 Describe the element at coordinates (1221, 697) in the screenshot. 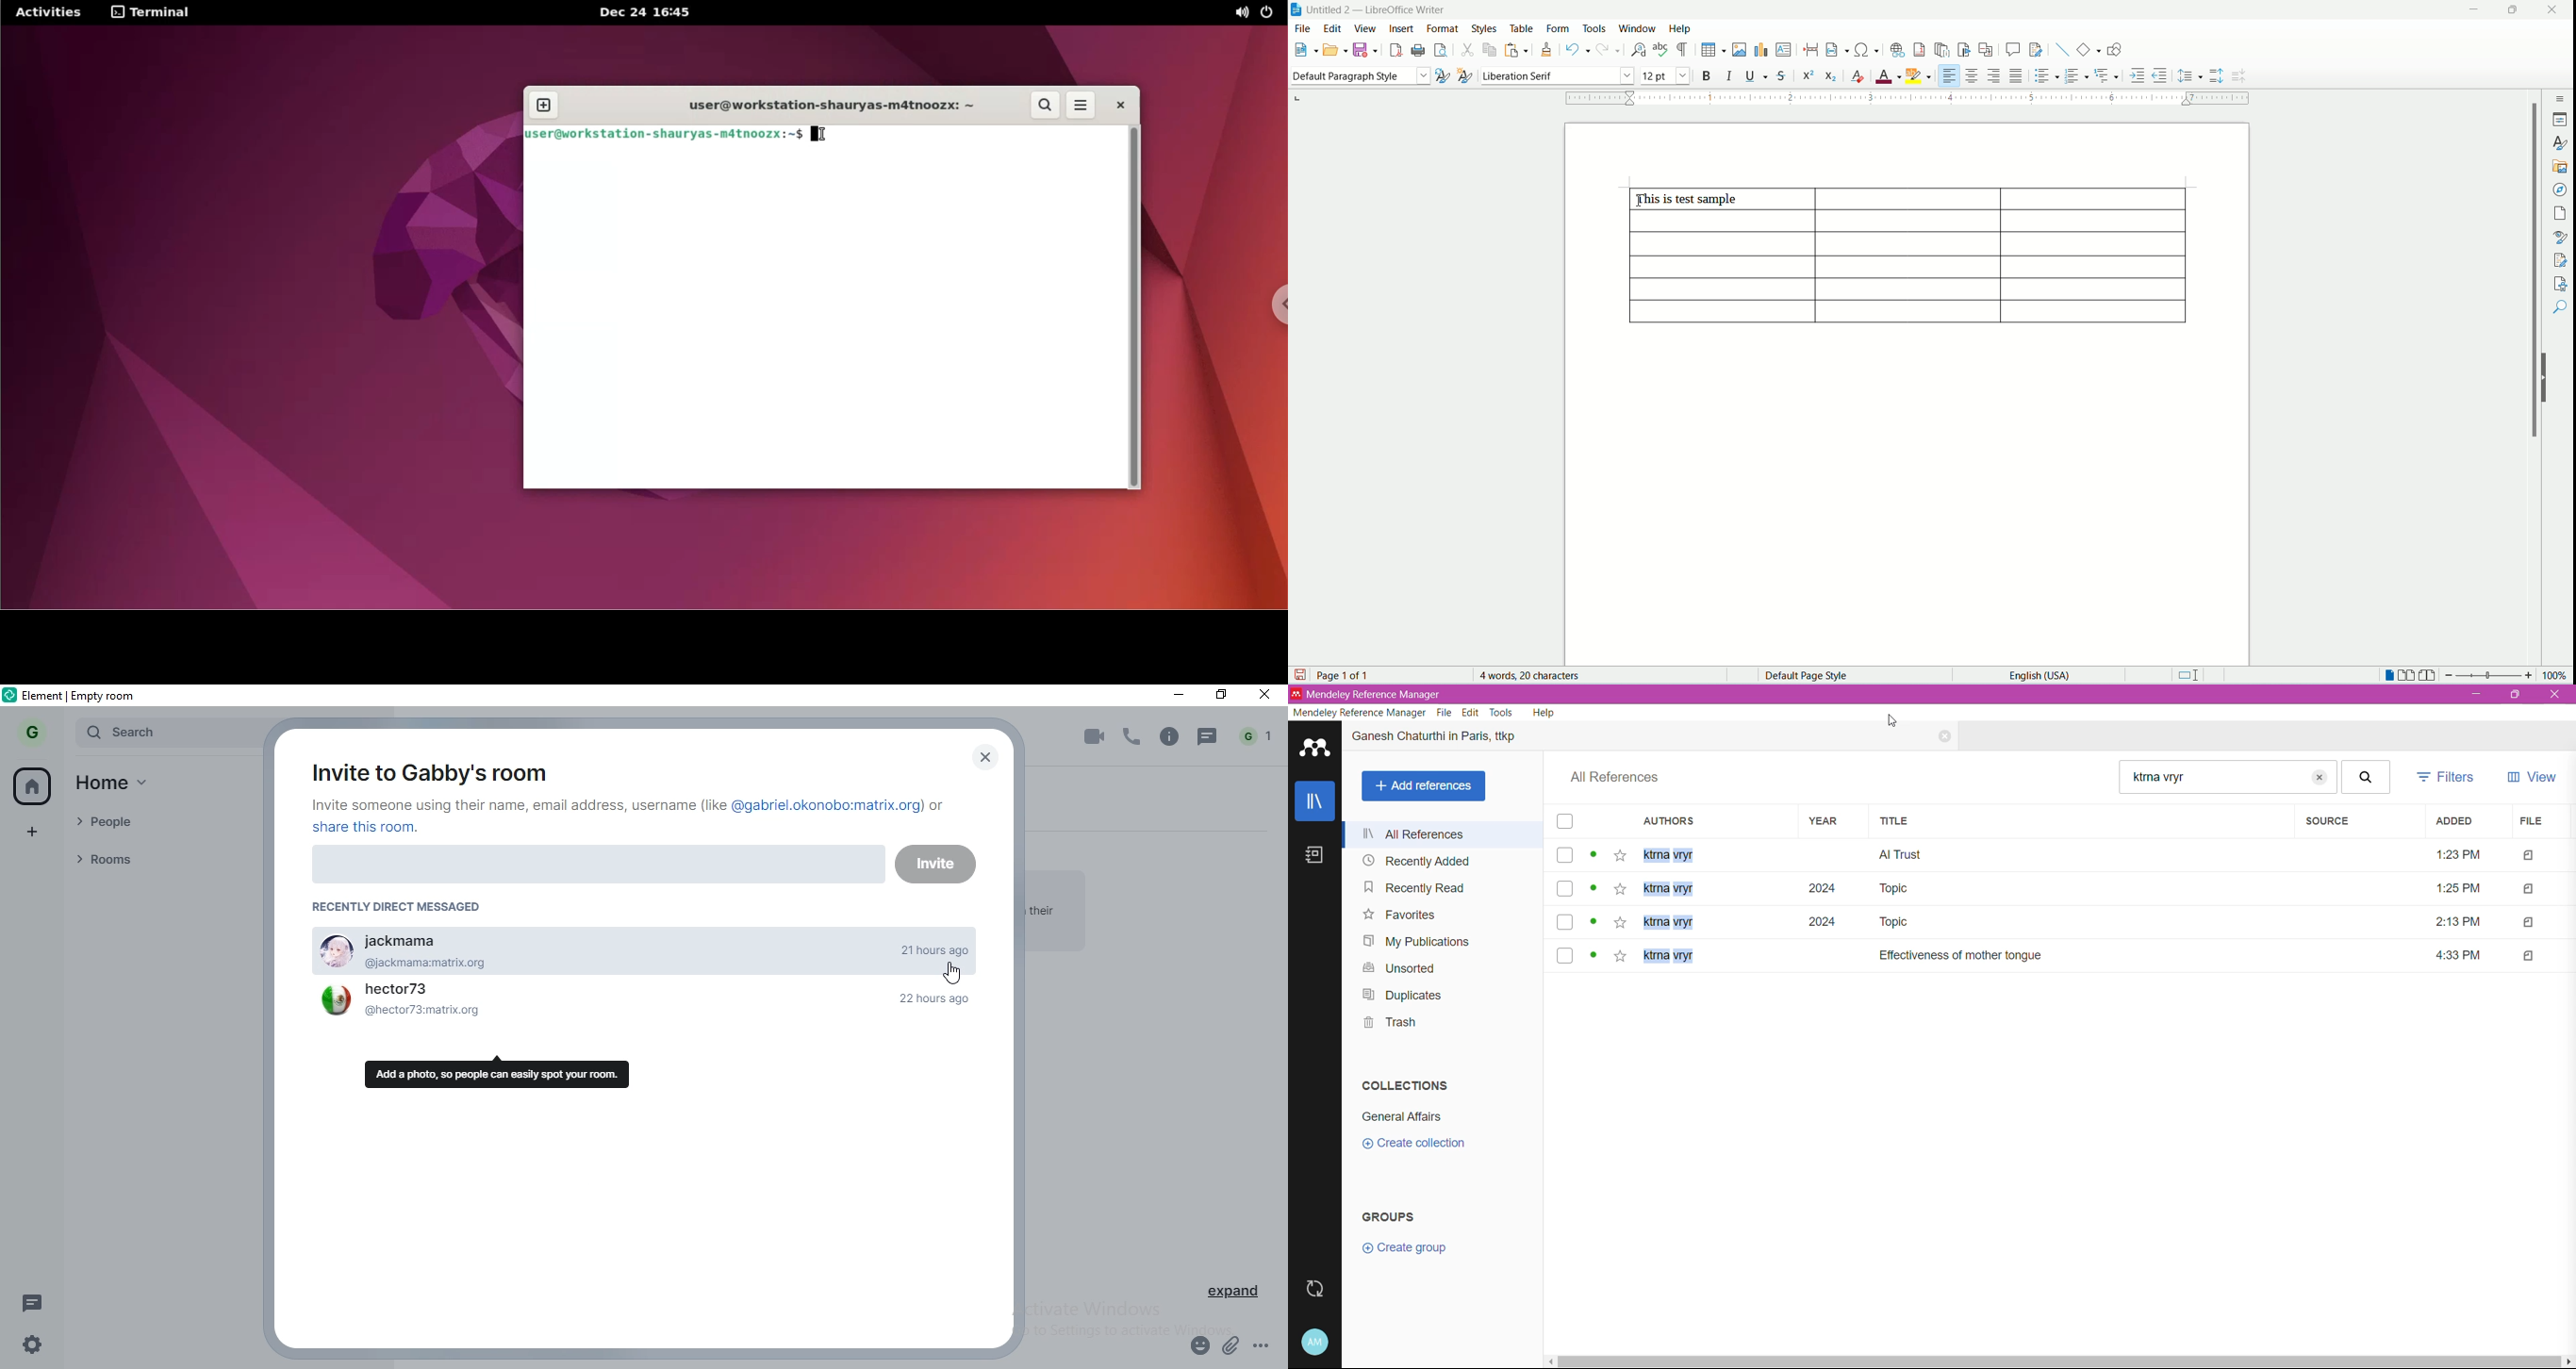

I see `restore` at that location.